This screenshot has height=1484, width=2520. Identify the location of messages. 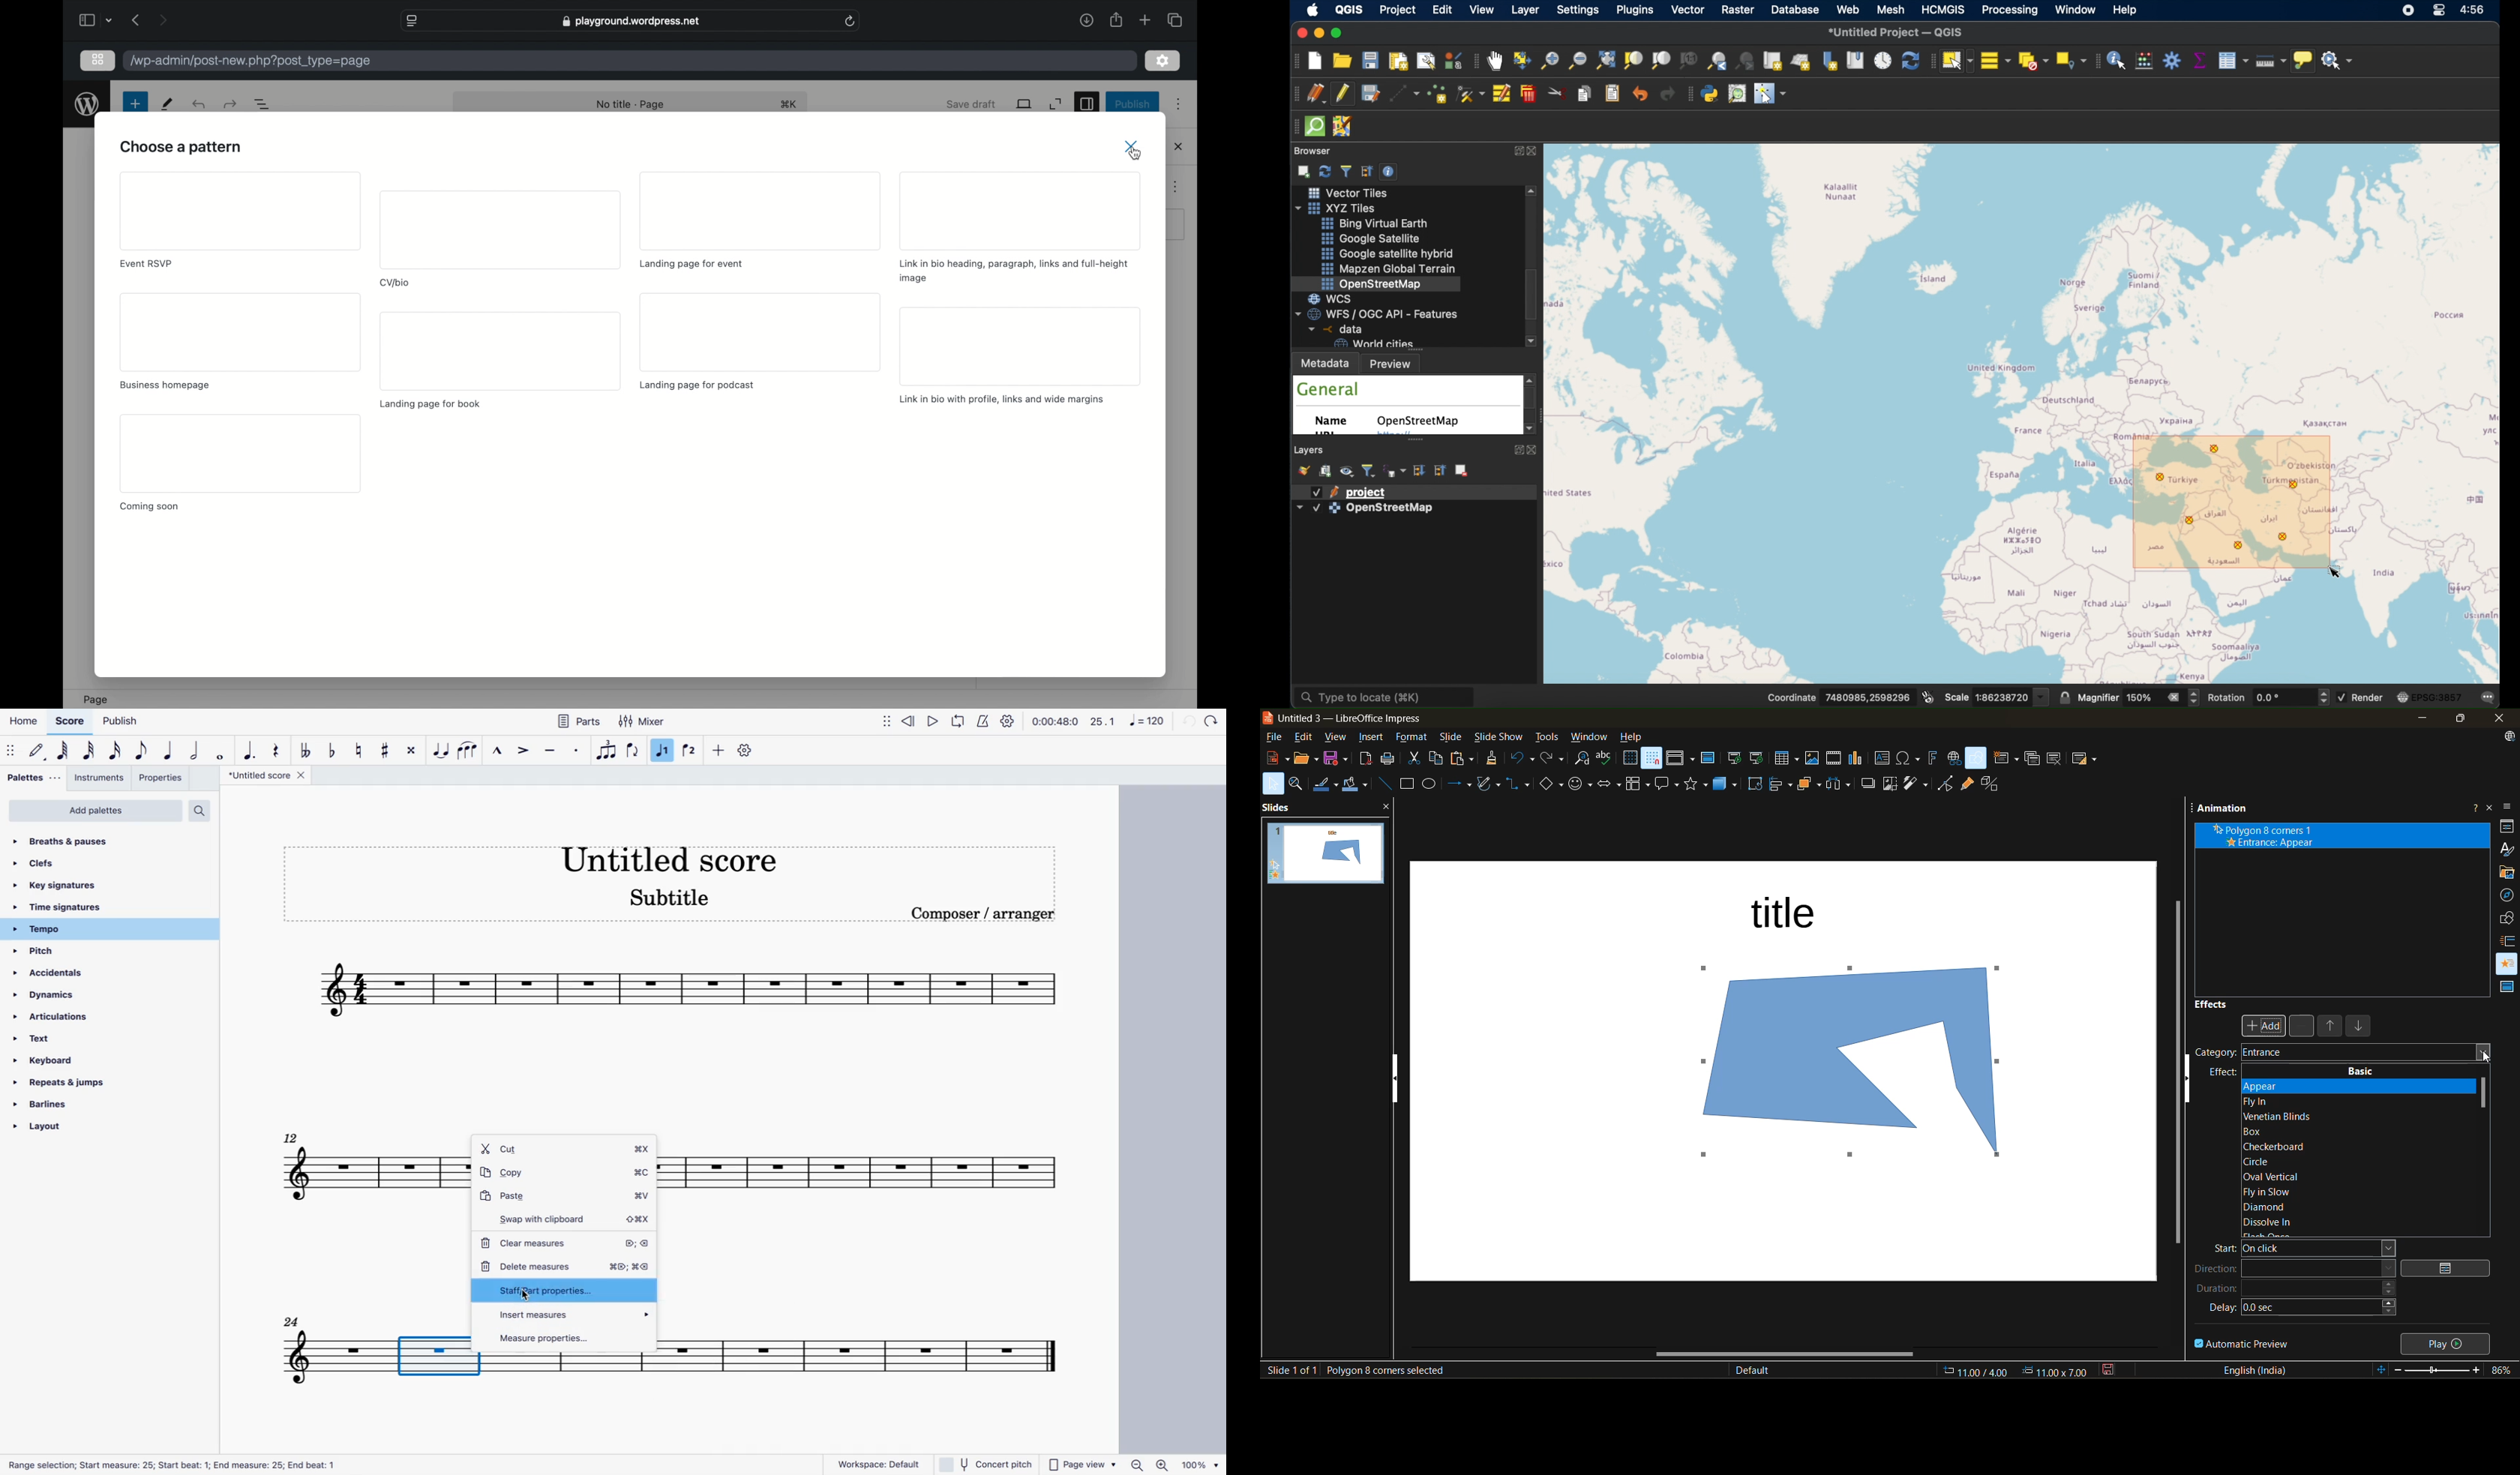
(2488, 696).